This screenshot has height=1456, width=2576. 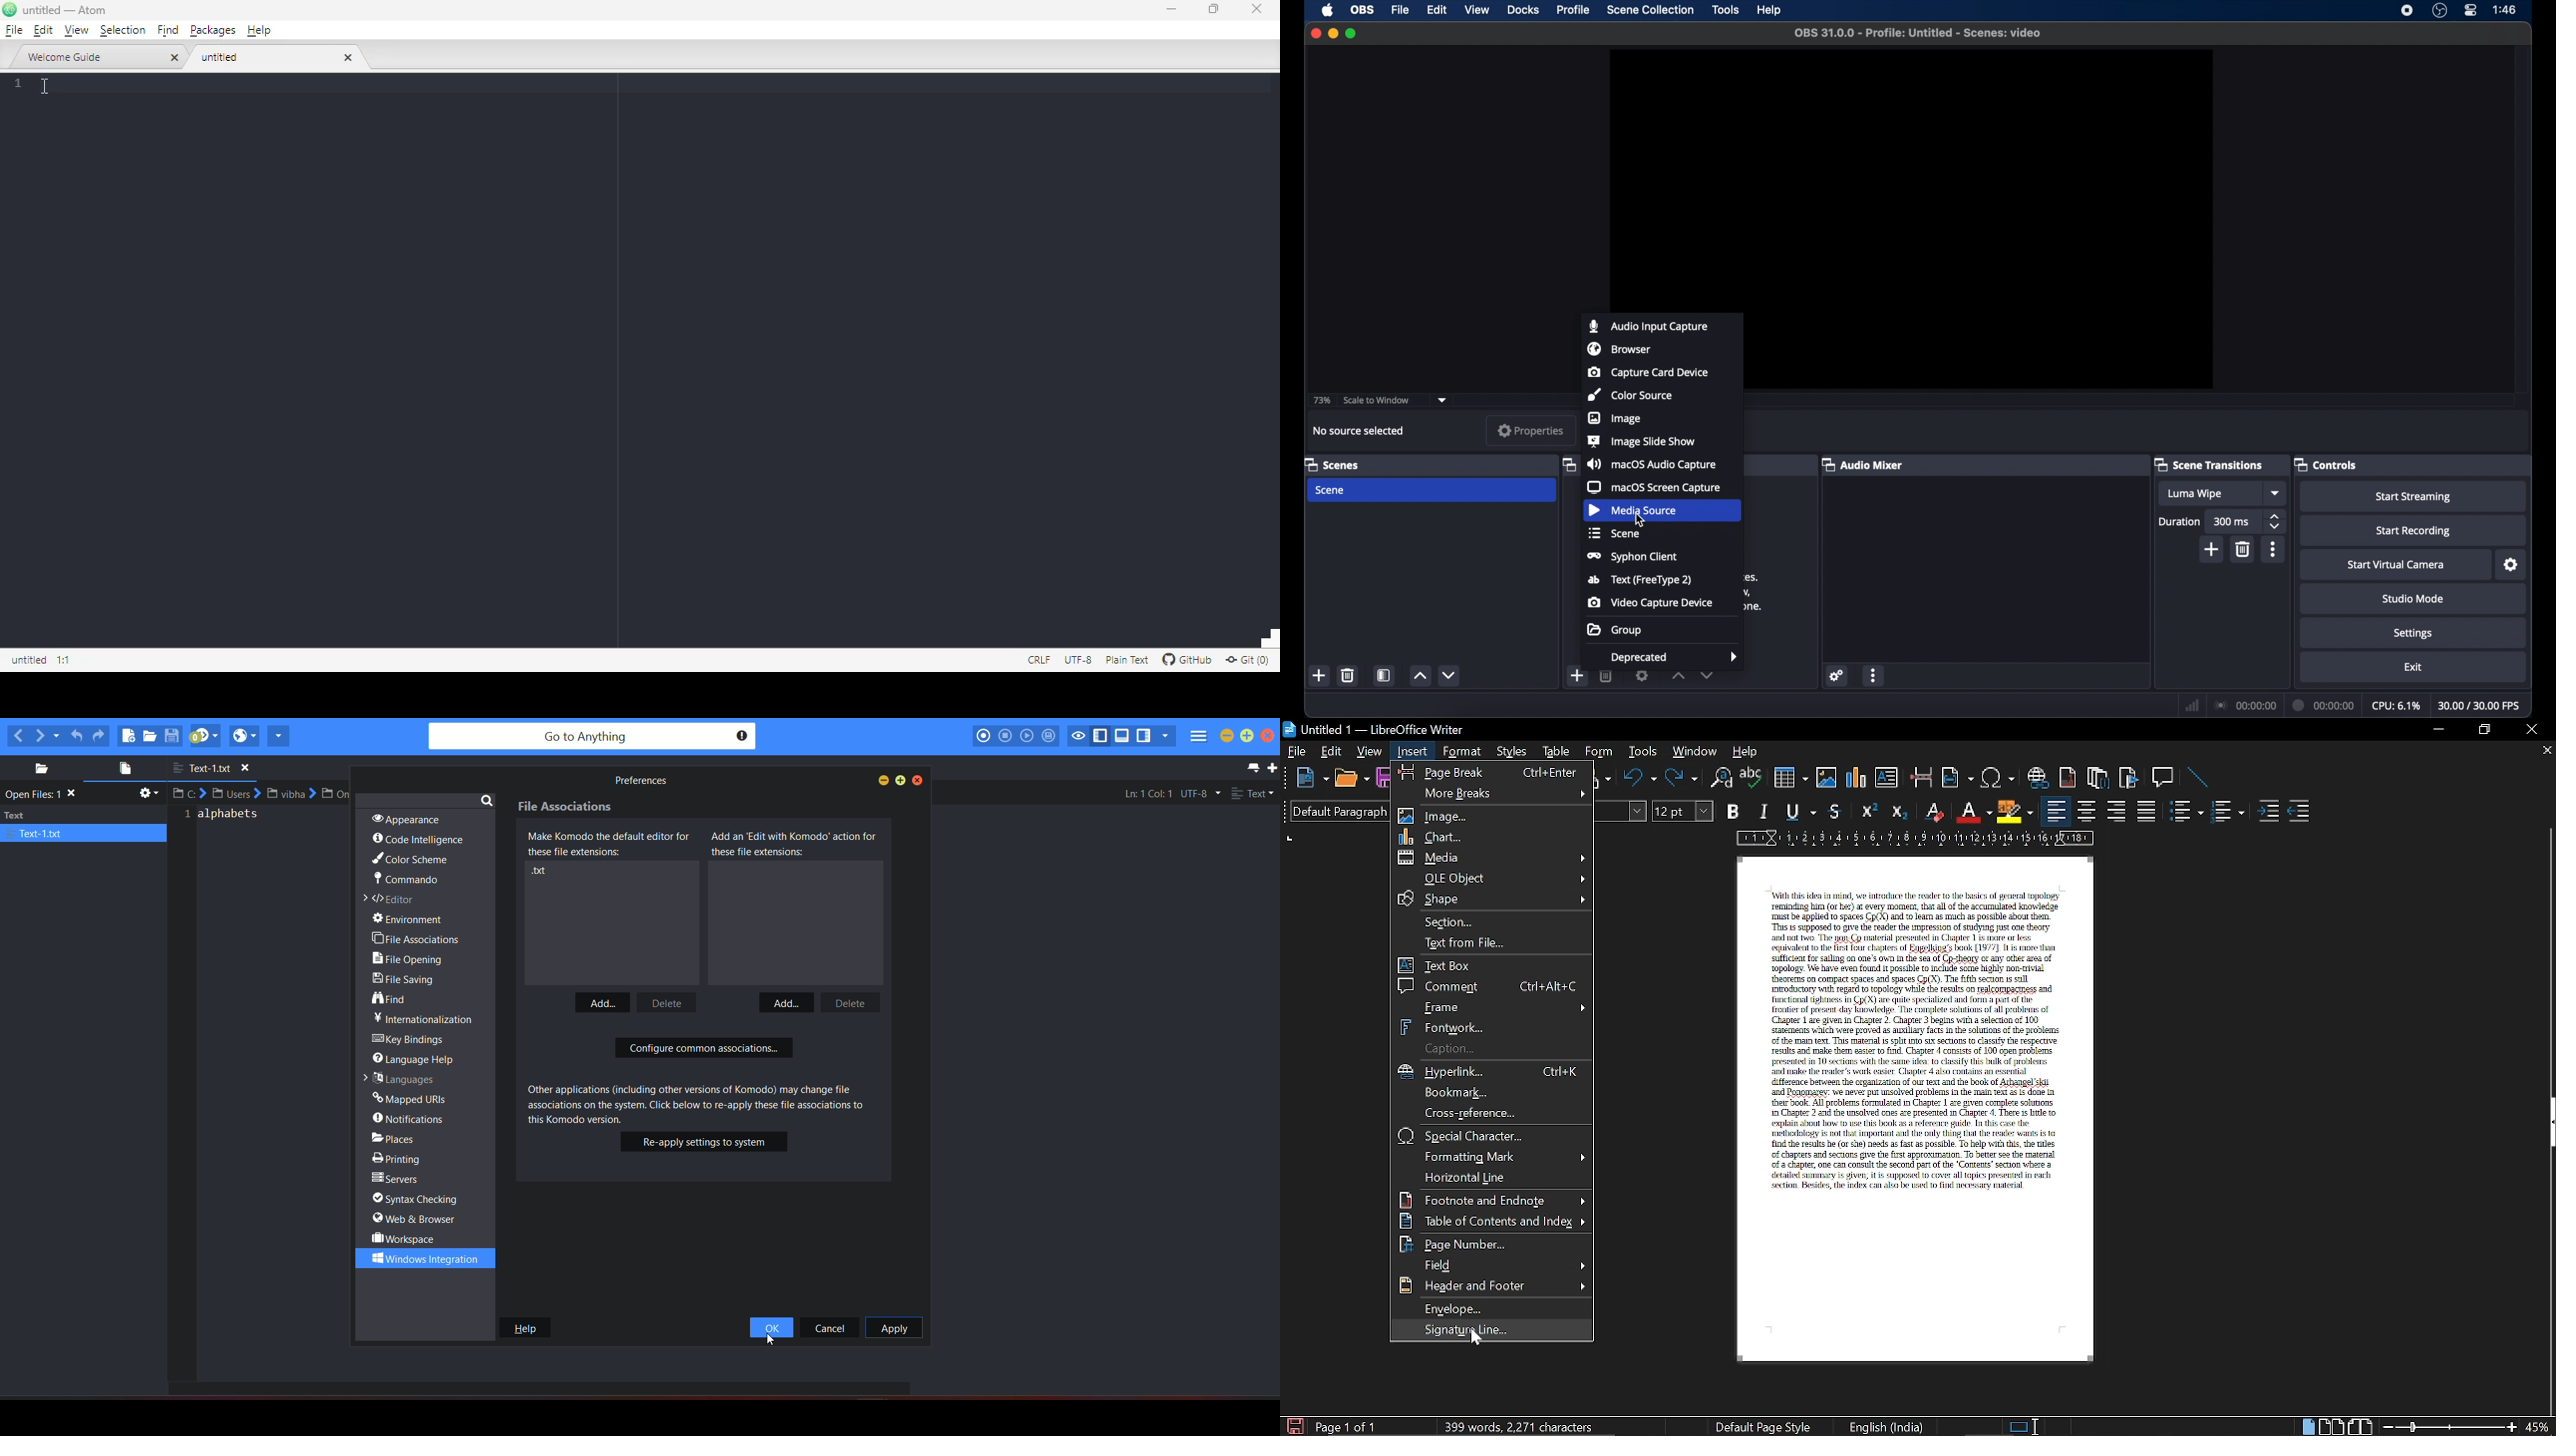 I want to click on add, so click(x=1319, y=675).